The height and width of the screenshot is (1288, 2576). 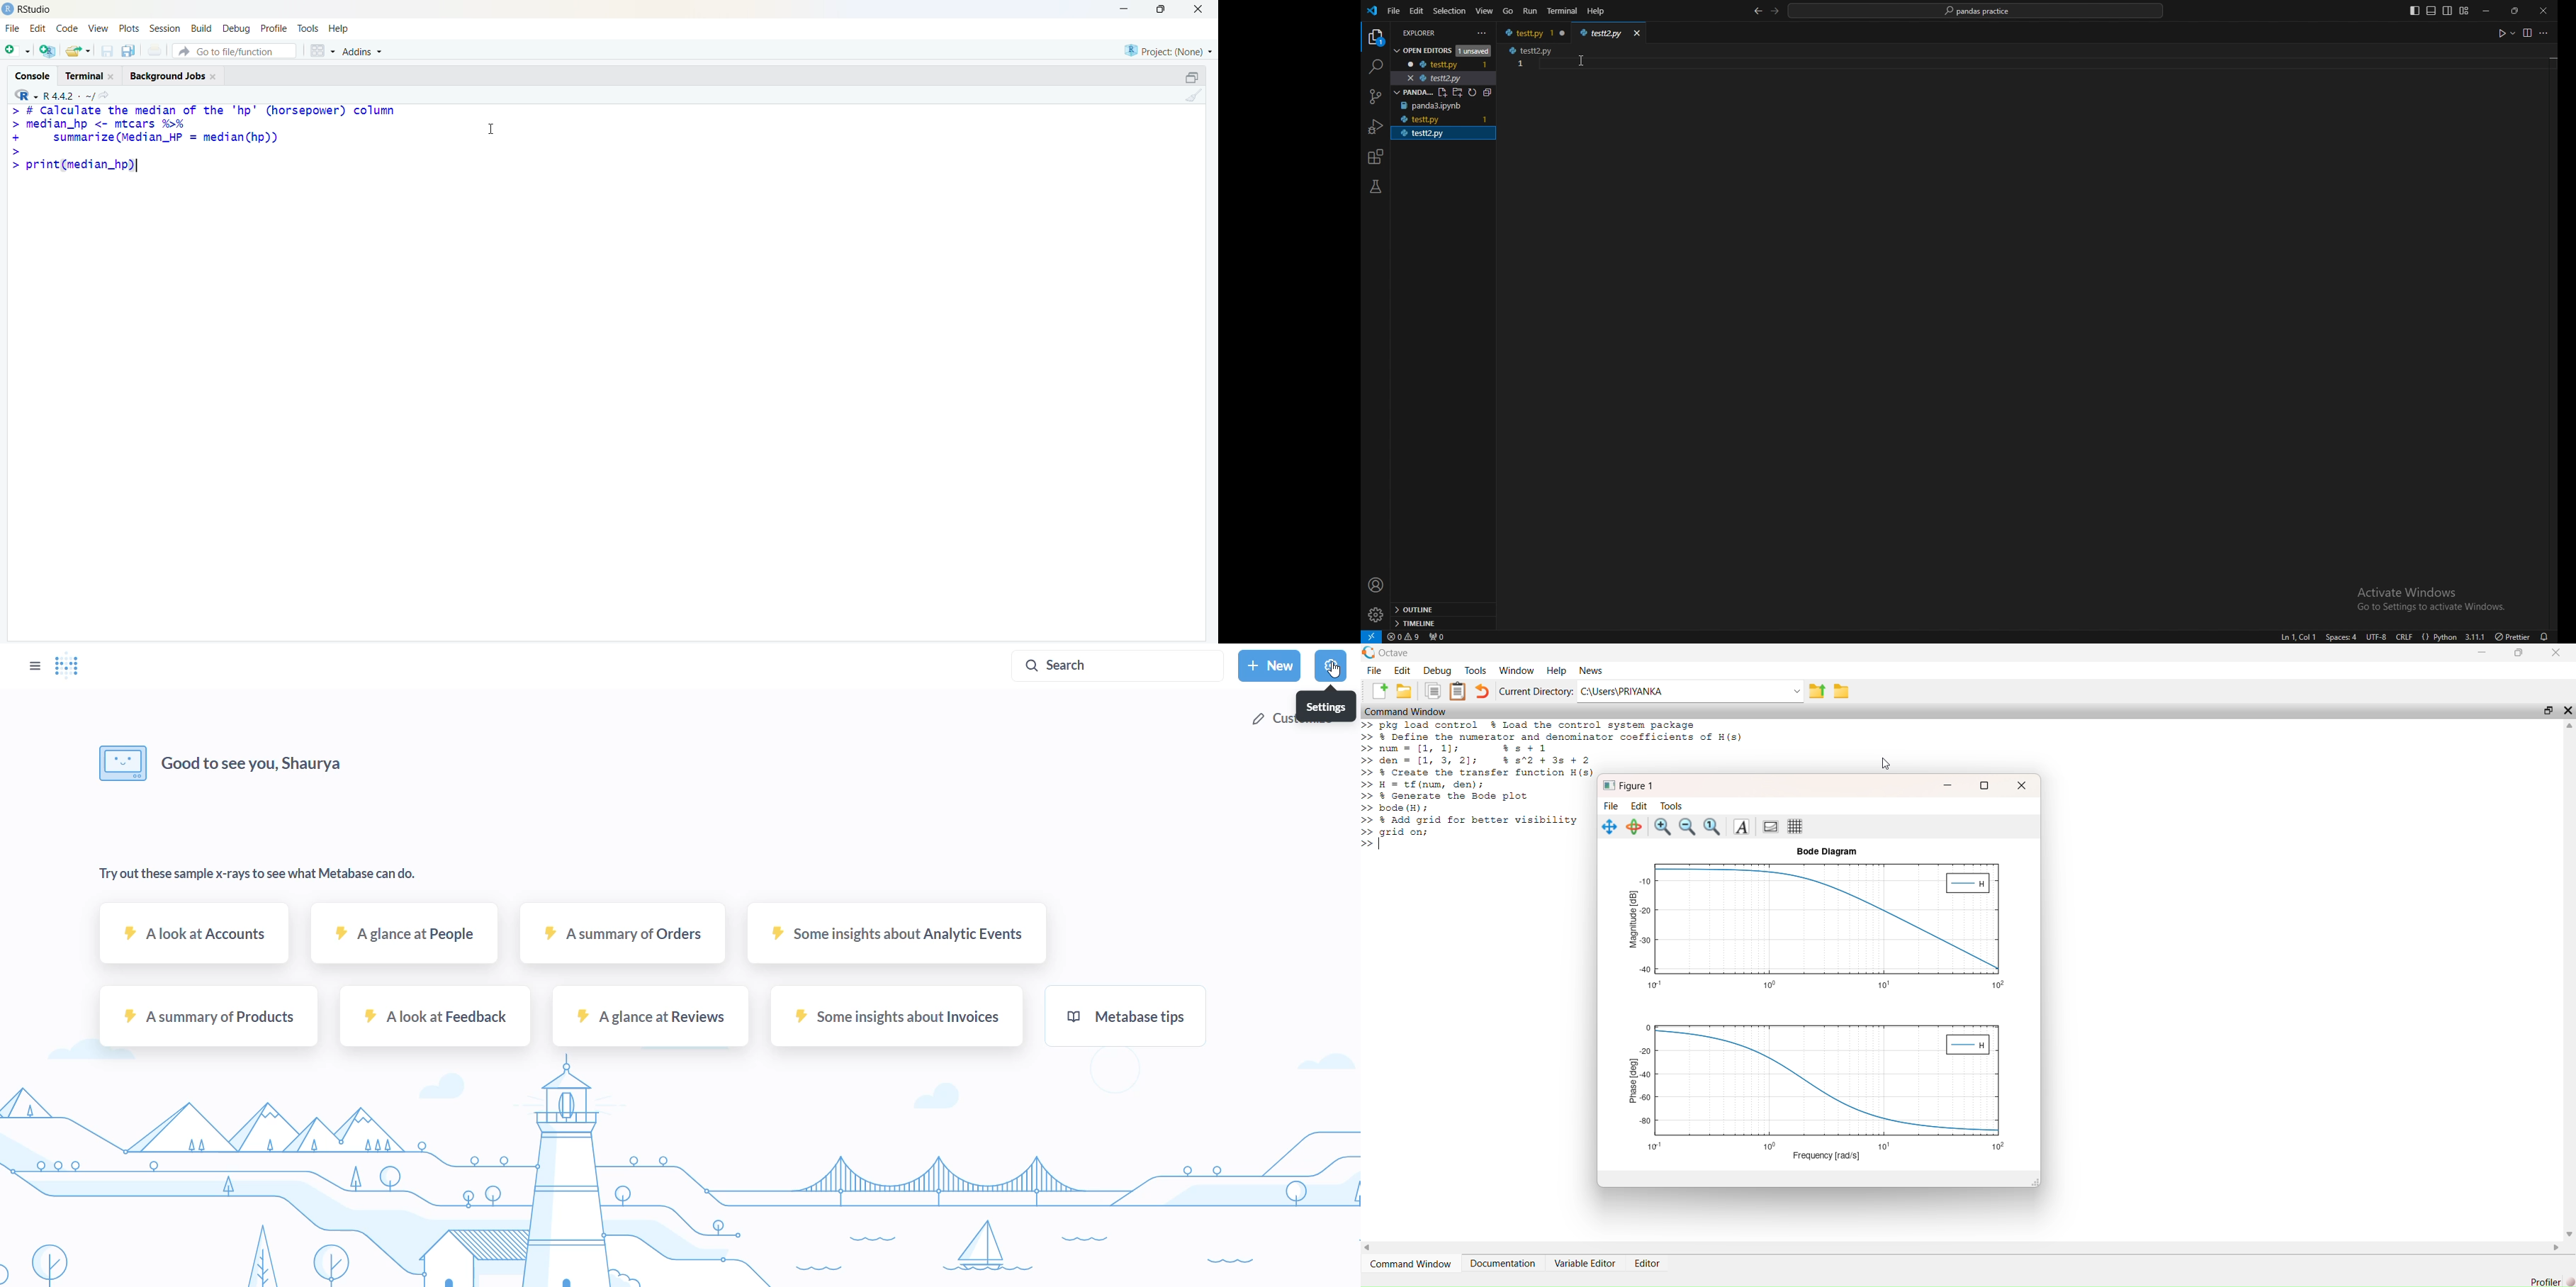 I want to click on testt.py, so click(x=1425, y=120).